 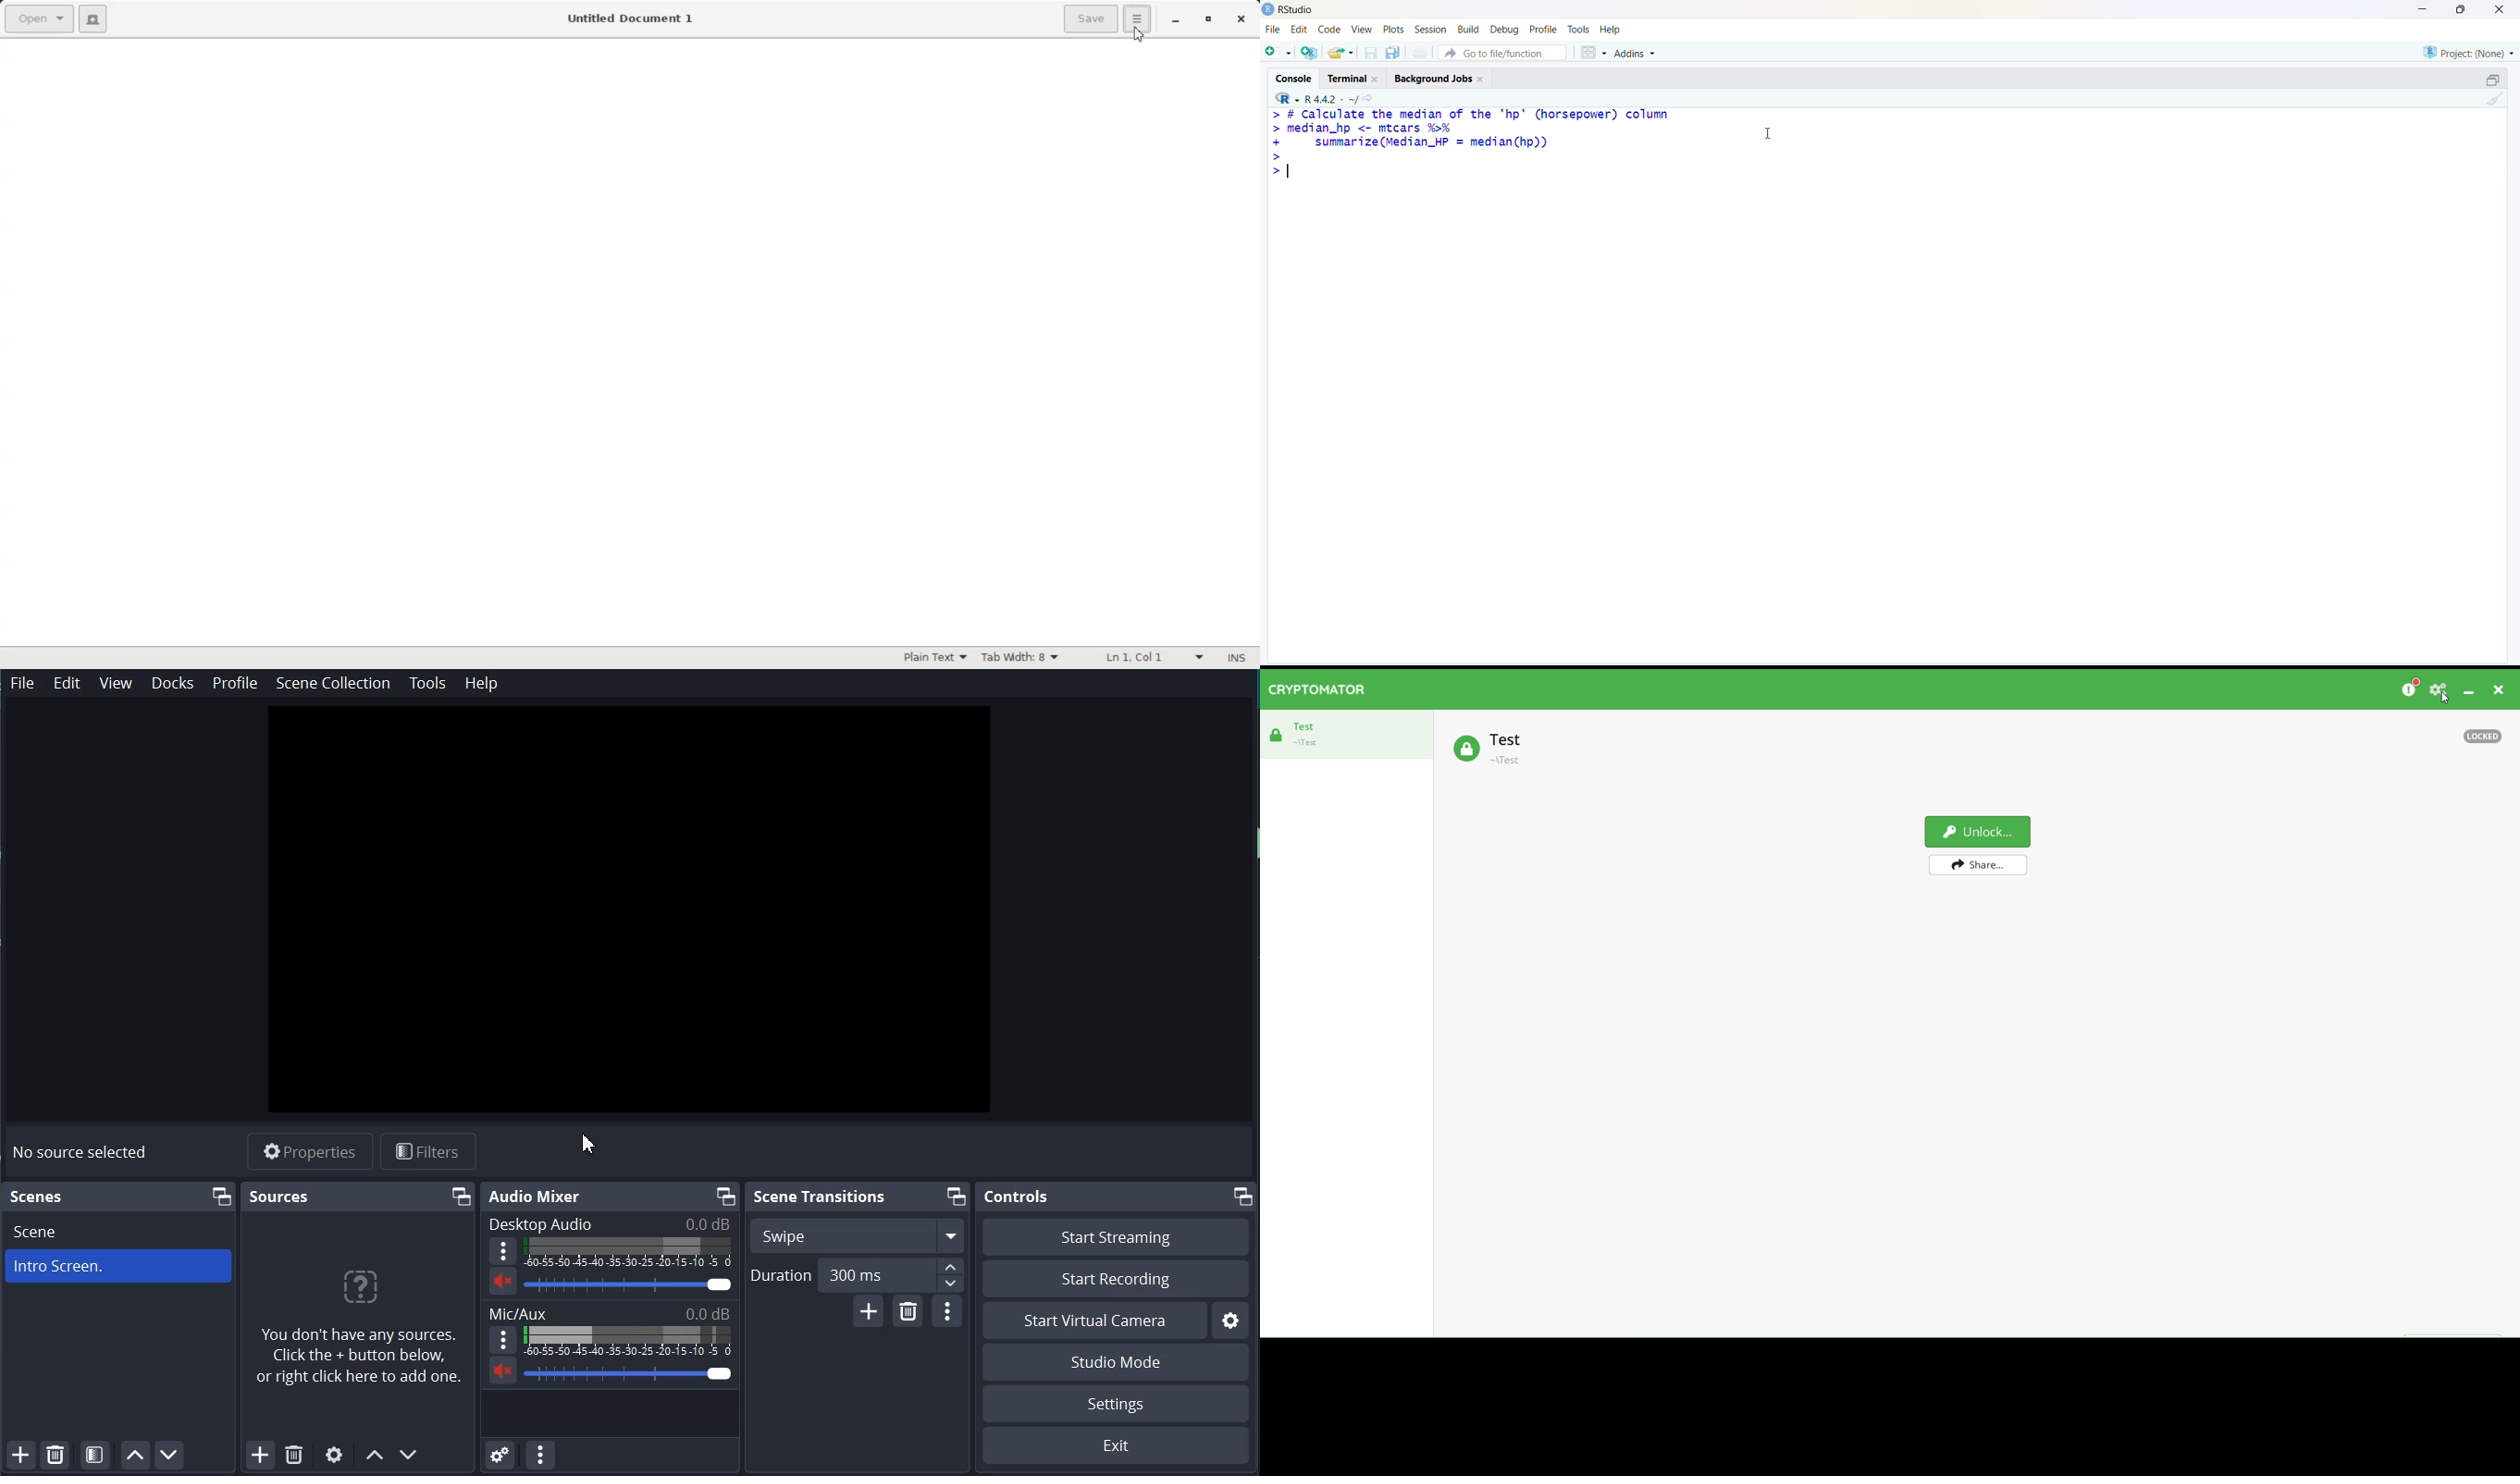 What do you see at coordinates (293, 1456) in the screenshot?
I see `Remove Selected Source` at bounding box center [293, 1456].